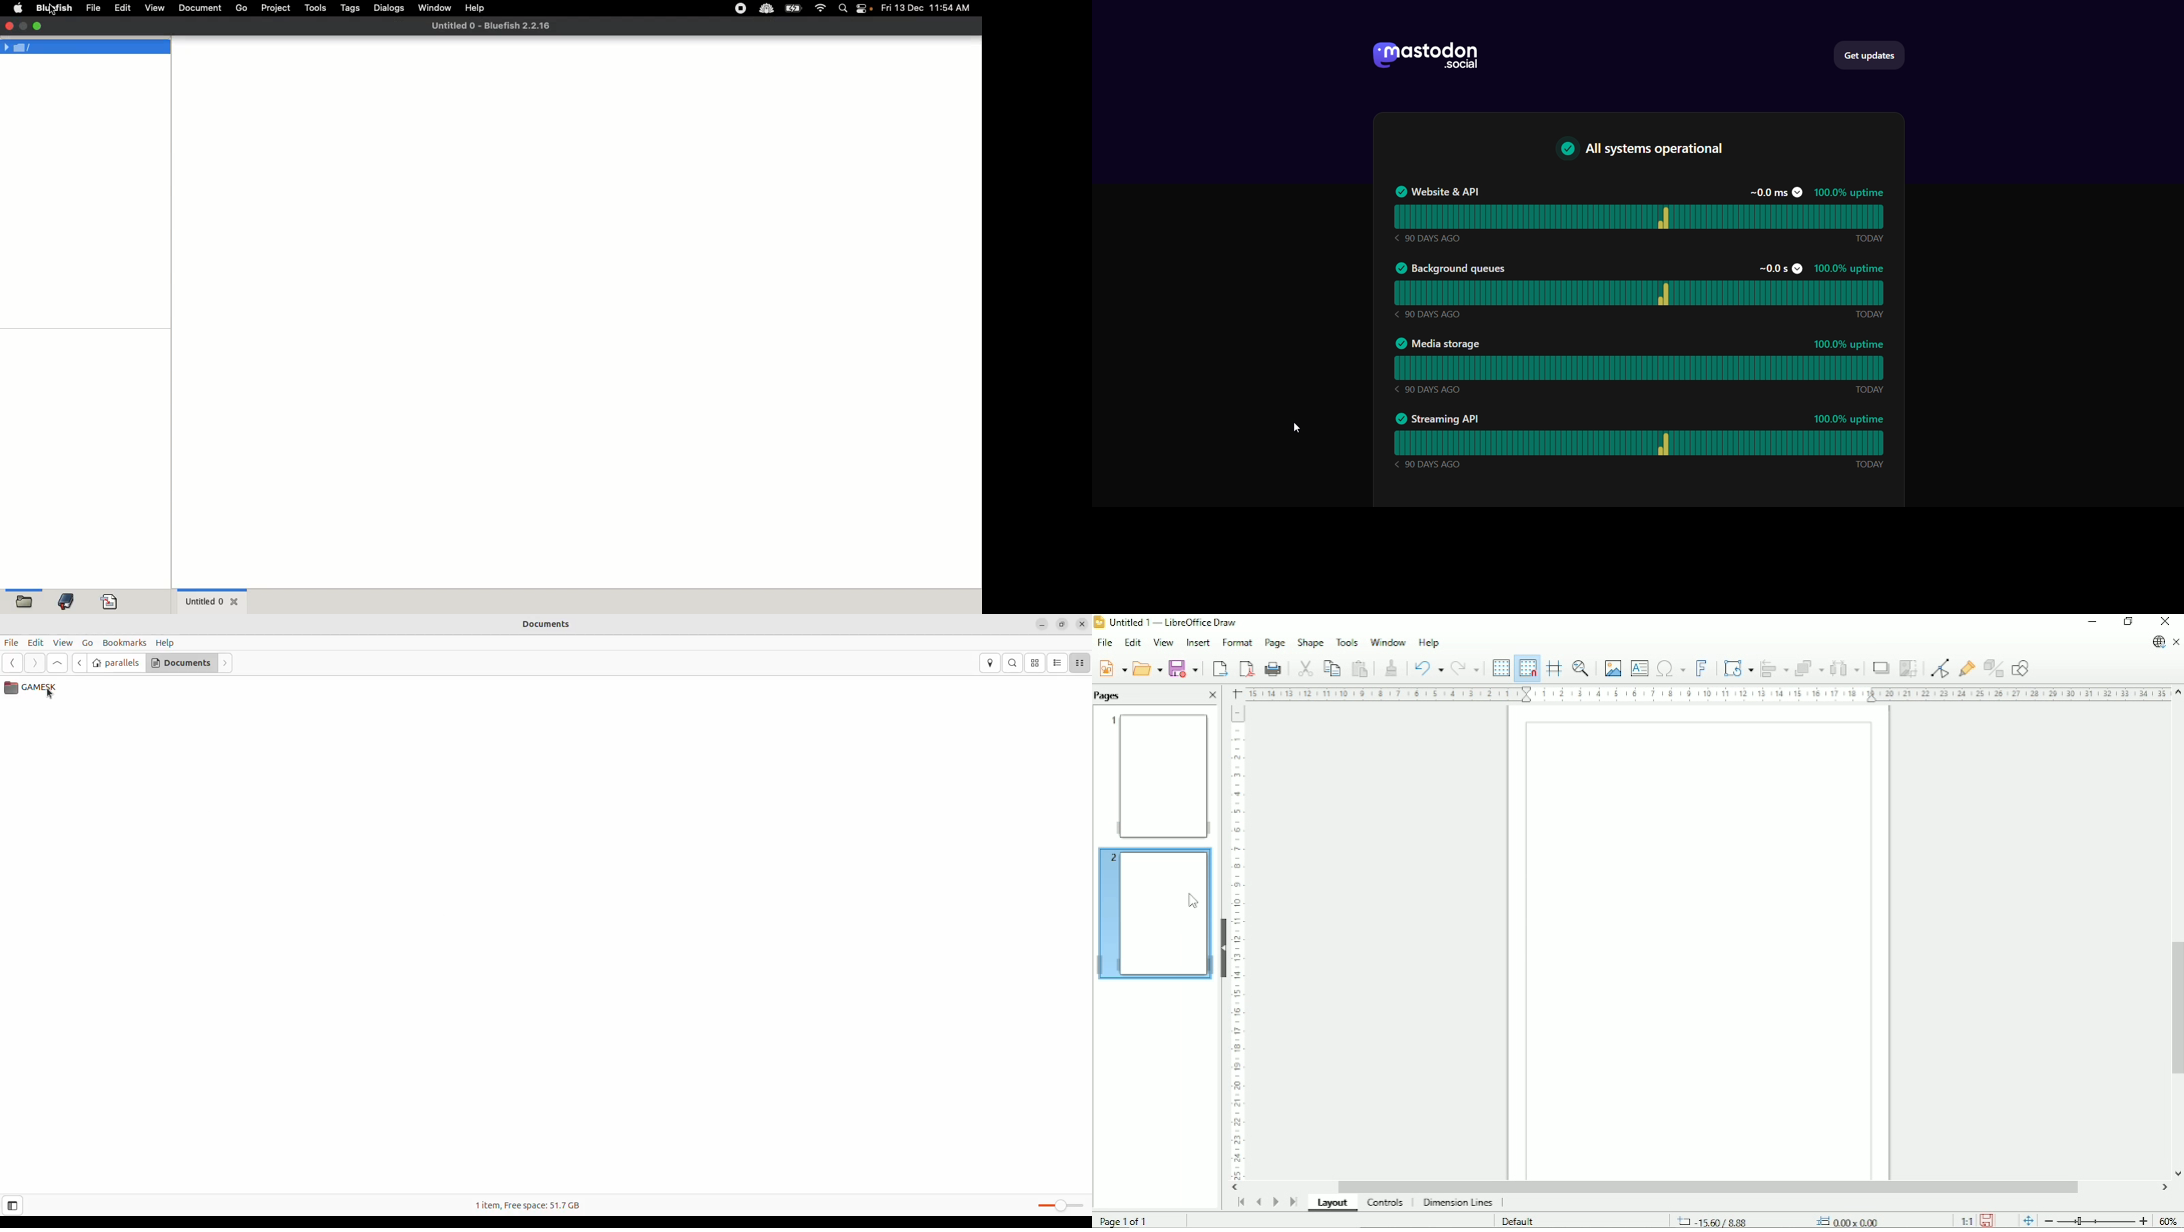  What do you see at coordinates (1275, 1202) in the screenshot?
I see `Scroll to next page` at bounding box center [1275, 1202].